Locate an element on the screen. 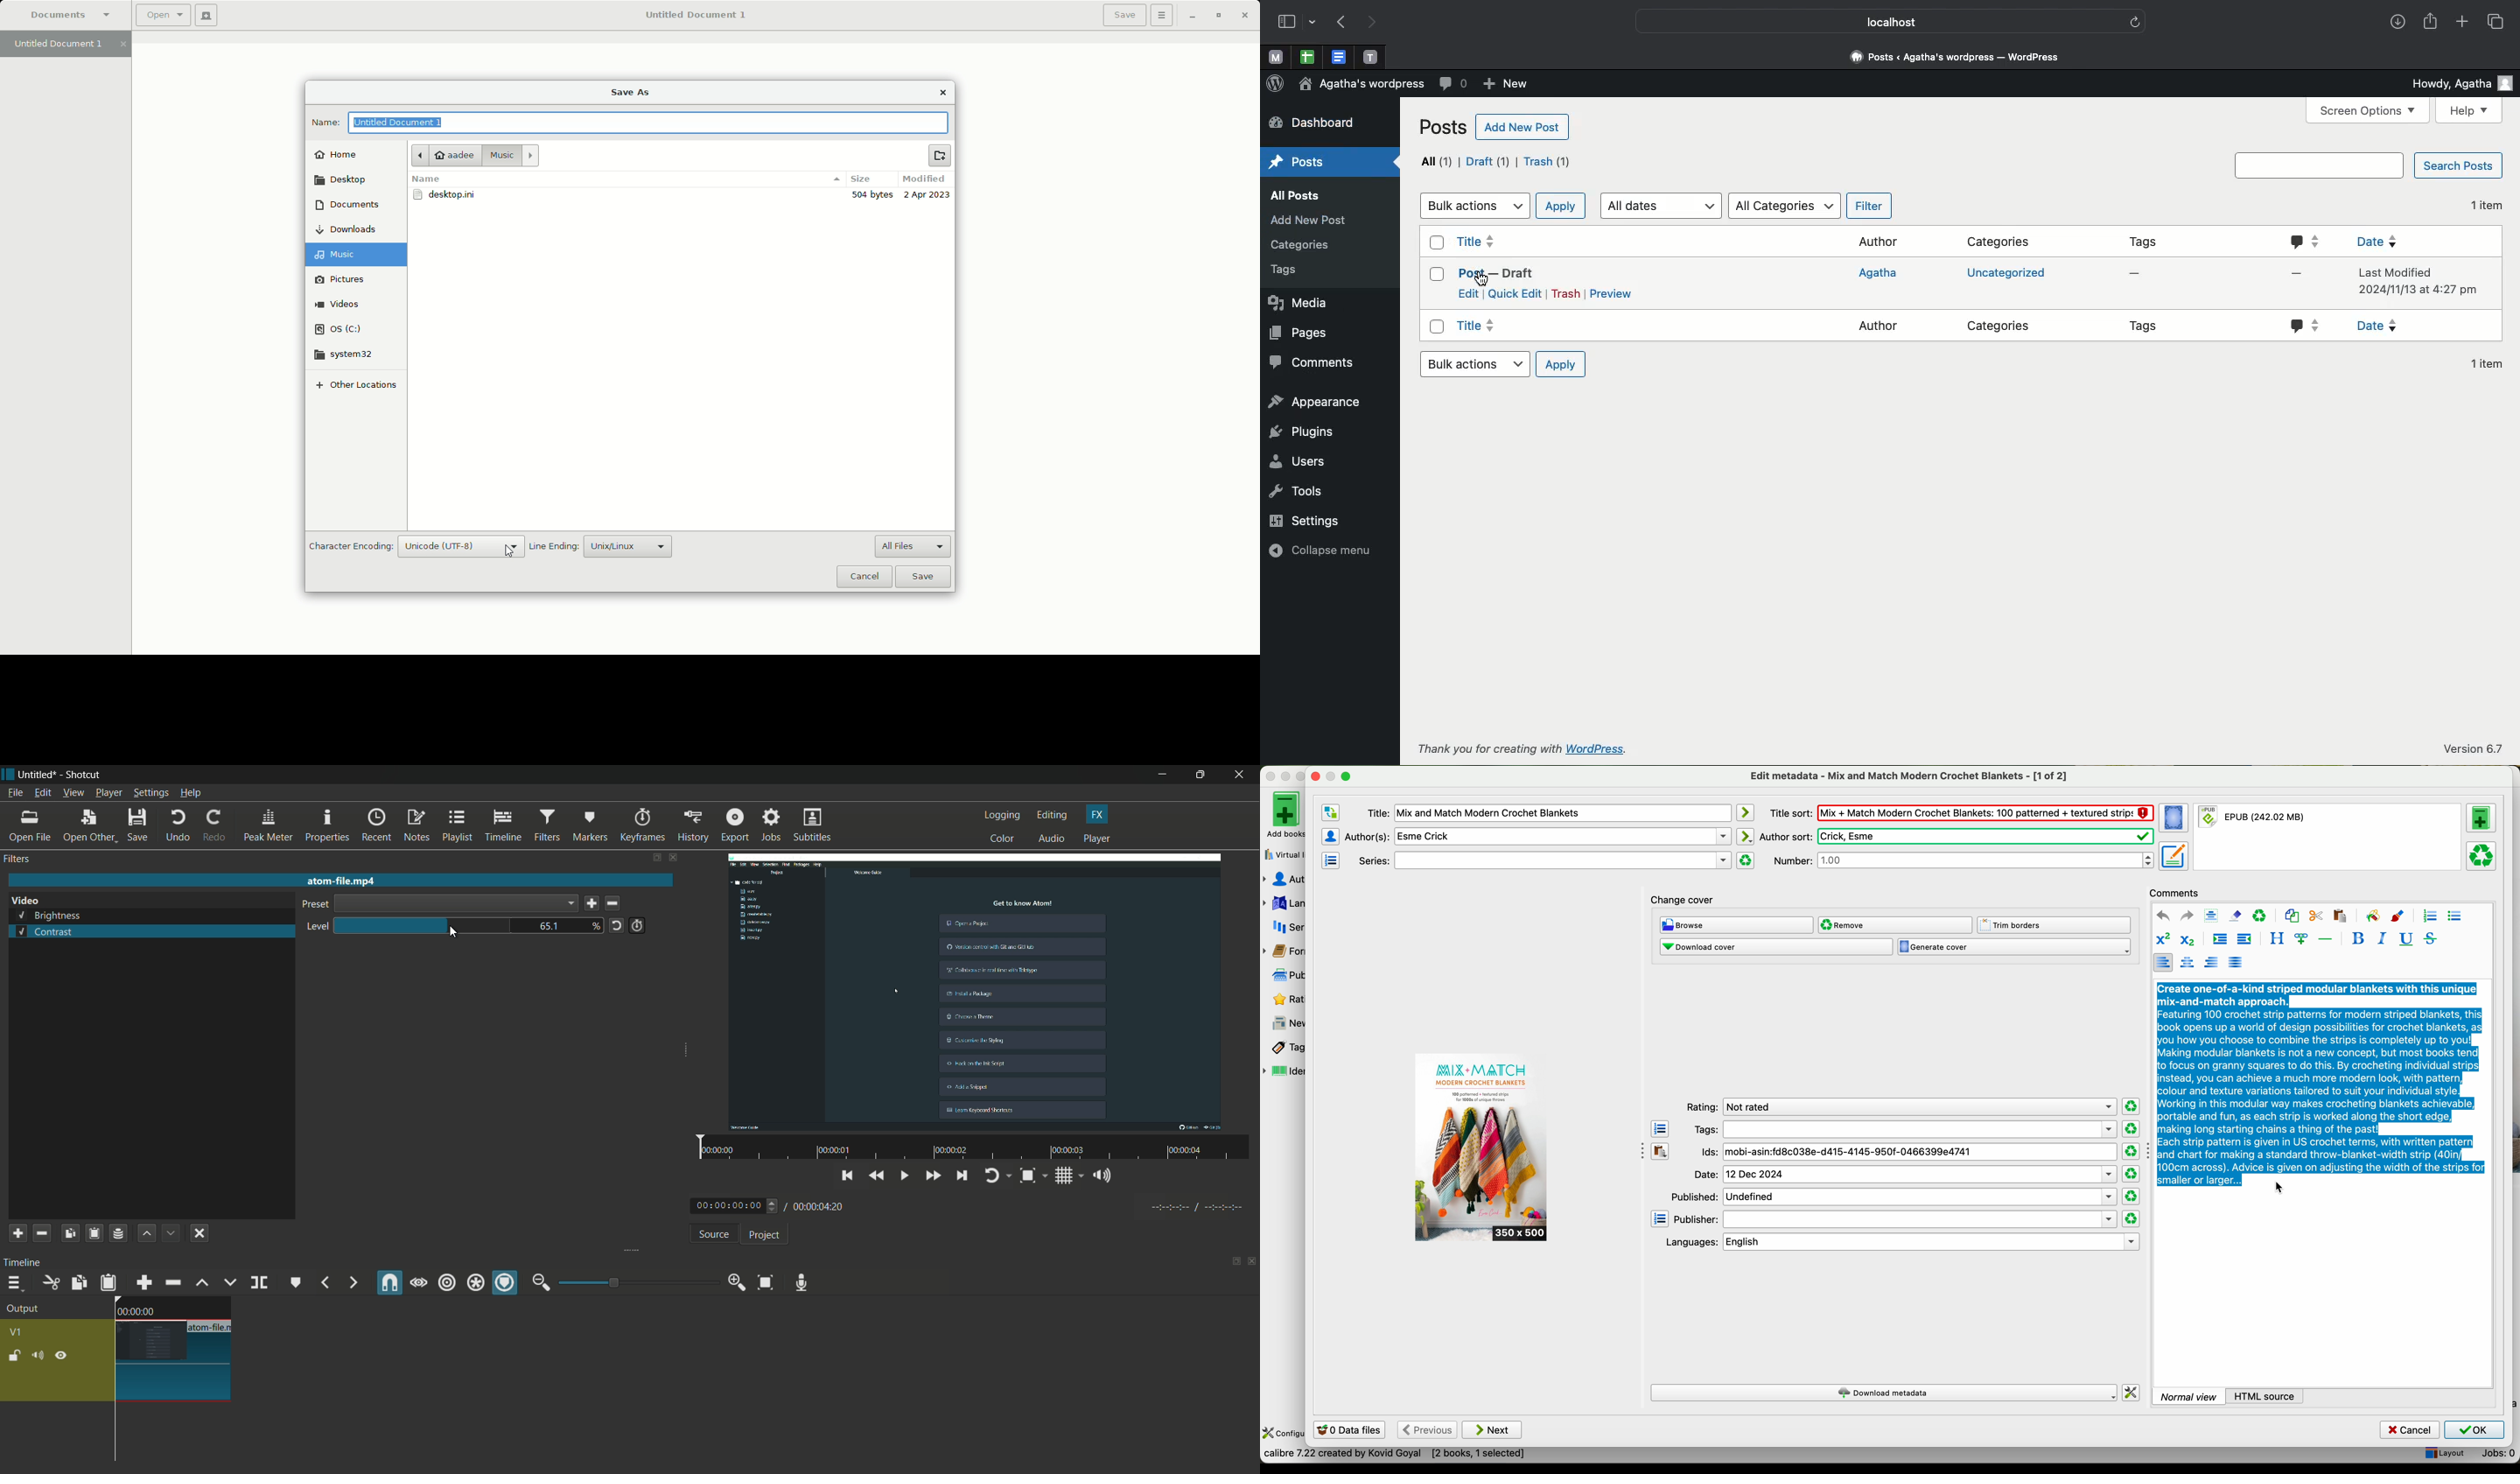 The height and width of the screenshot is (1484, 2520). Agatha's wordpress is located at coordinates (1358, 85).